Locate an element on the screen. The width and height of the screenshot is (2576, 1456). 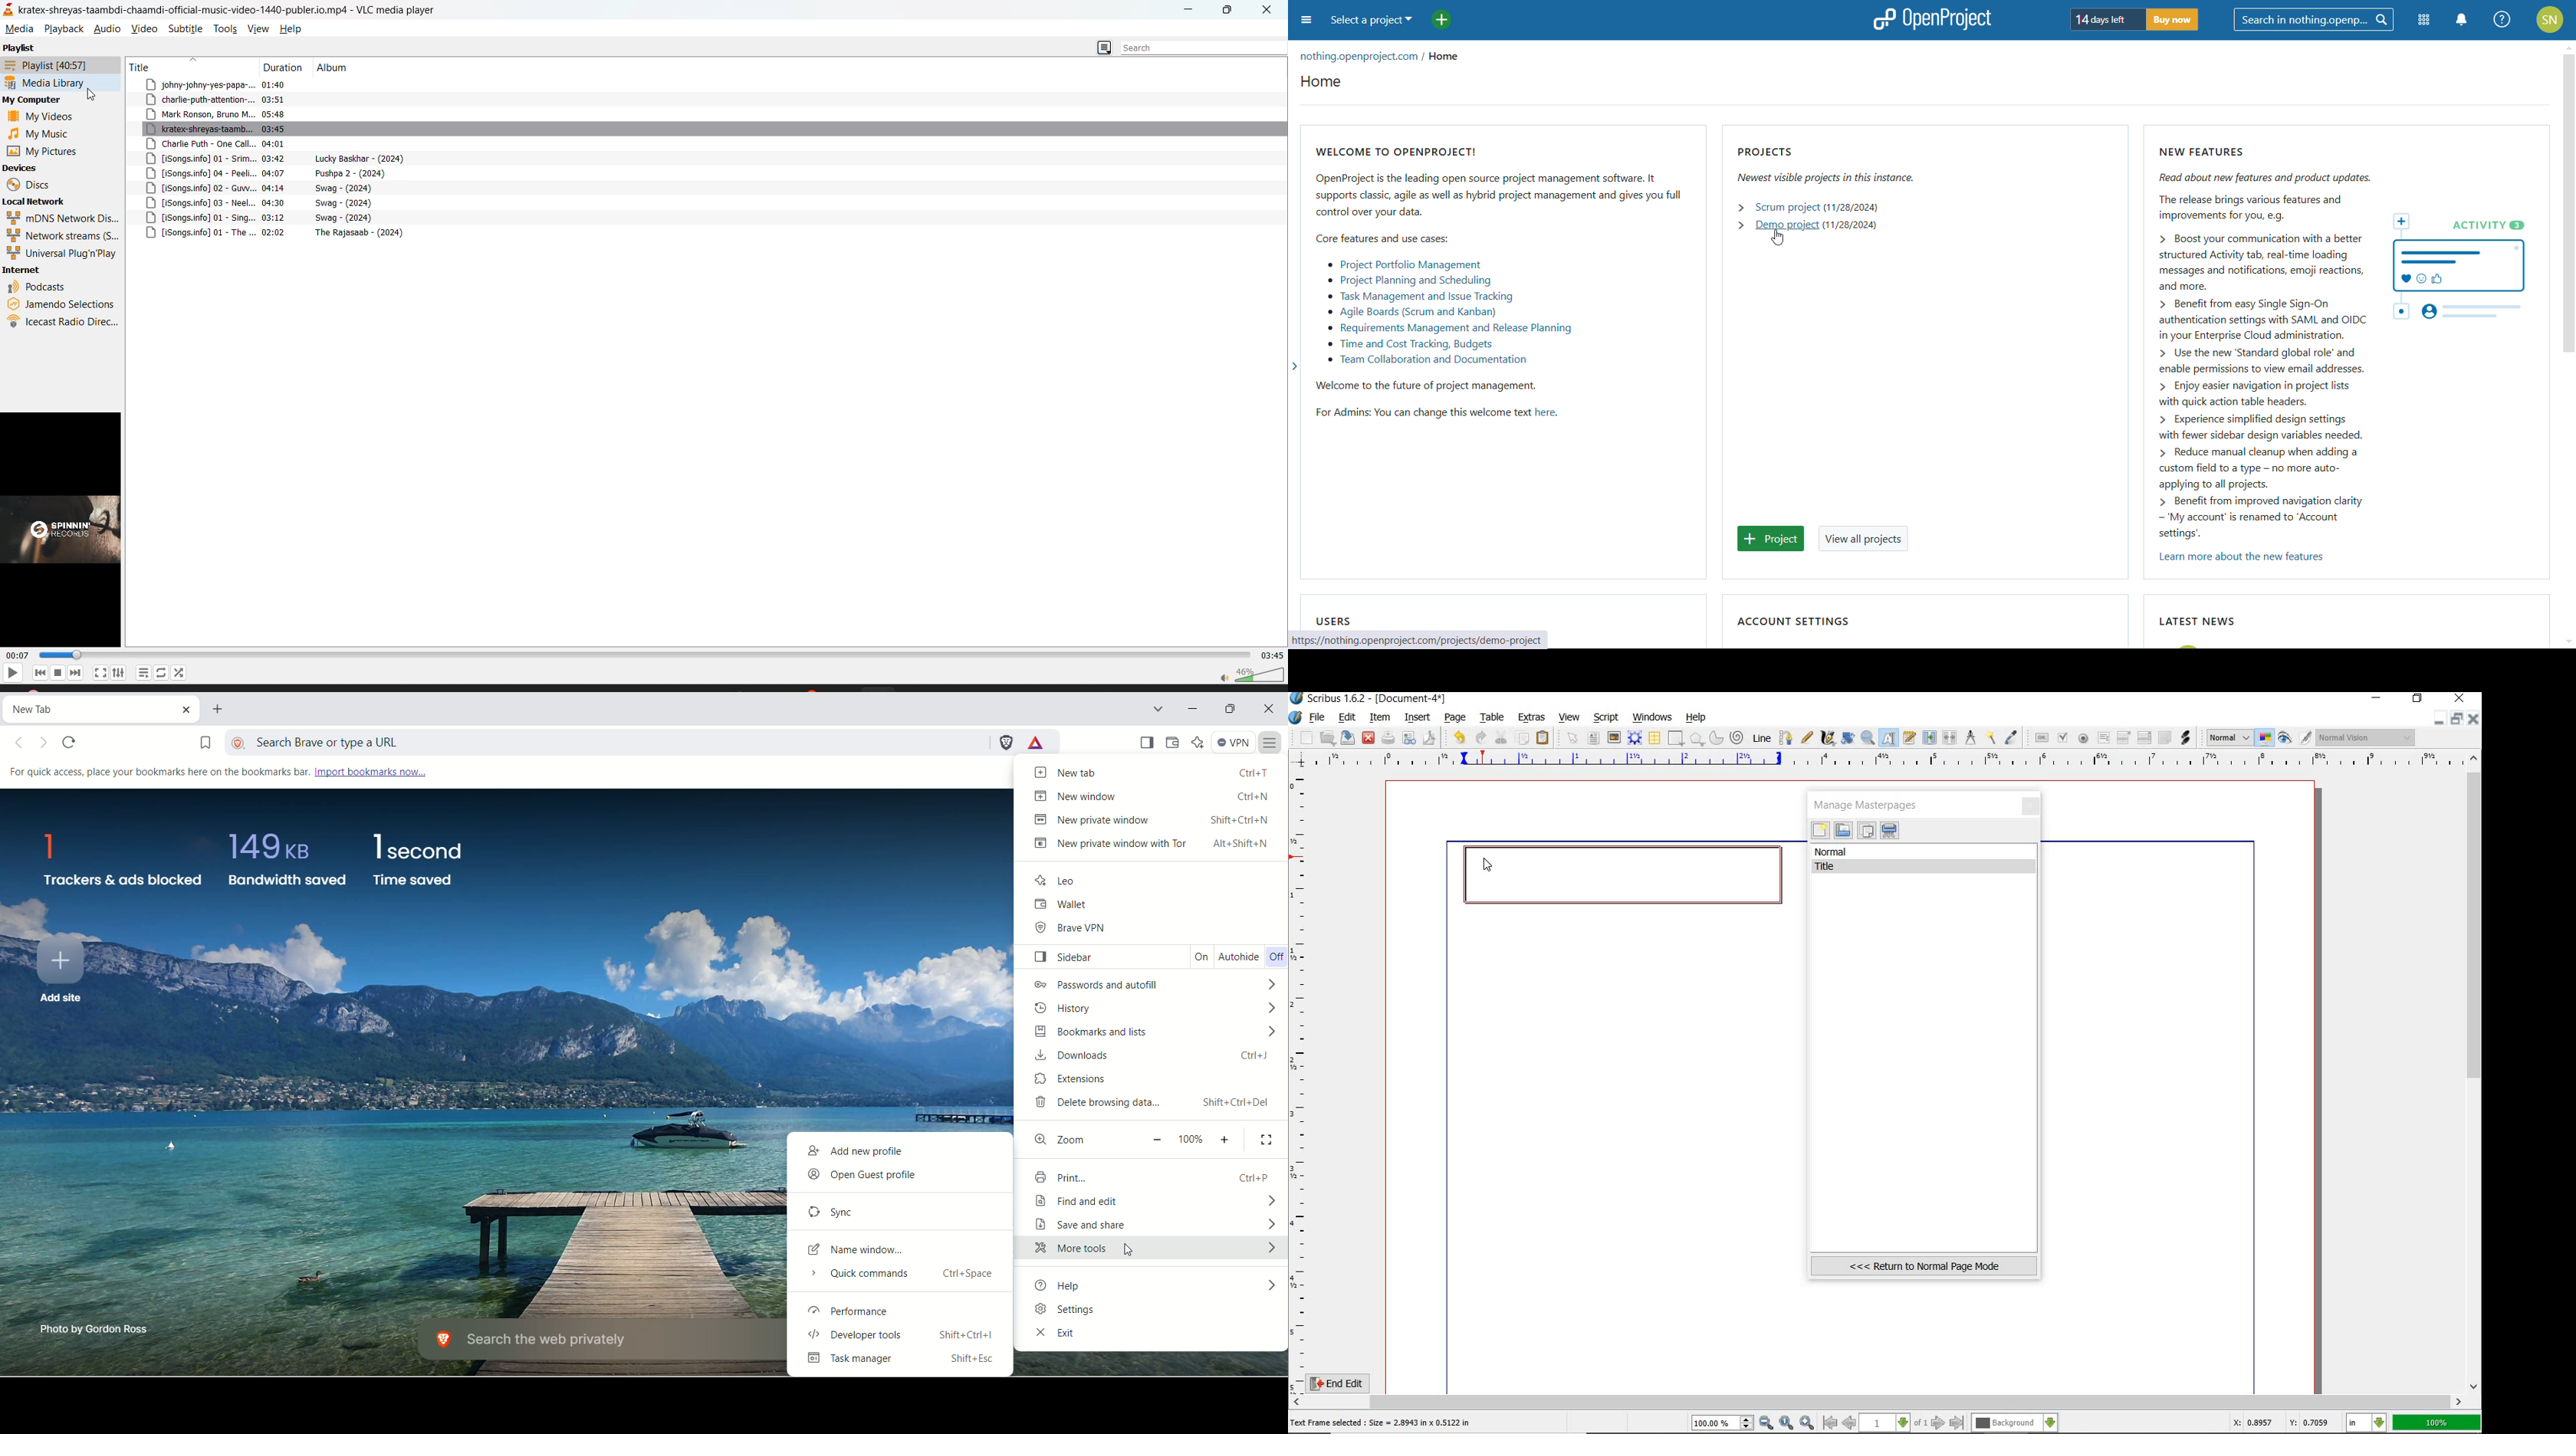
minimize is located at coordinates (2378, 699).